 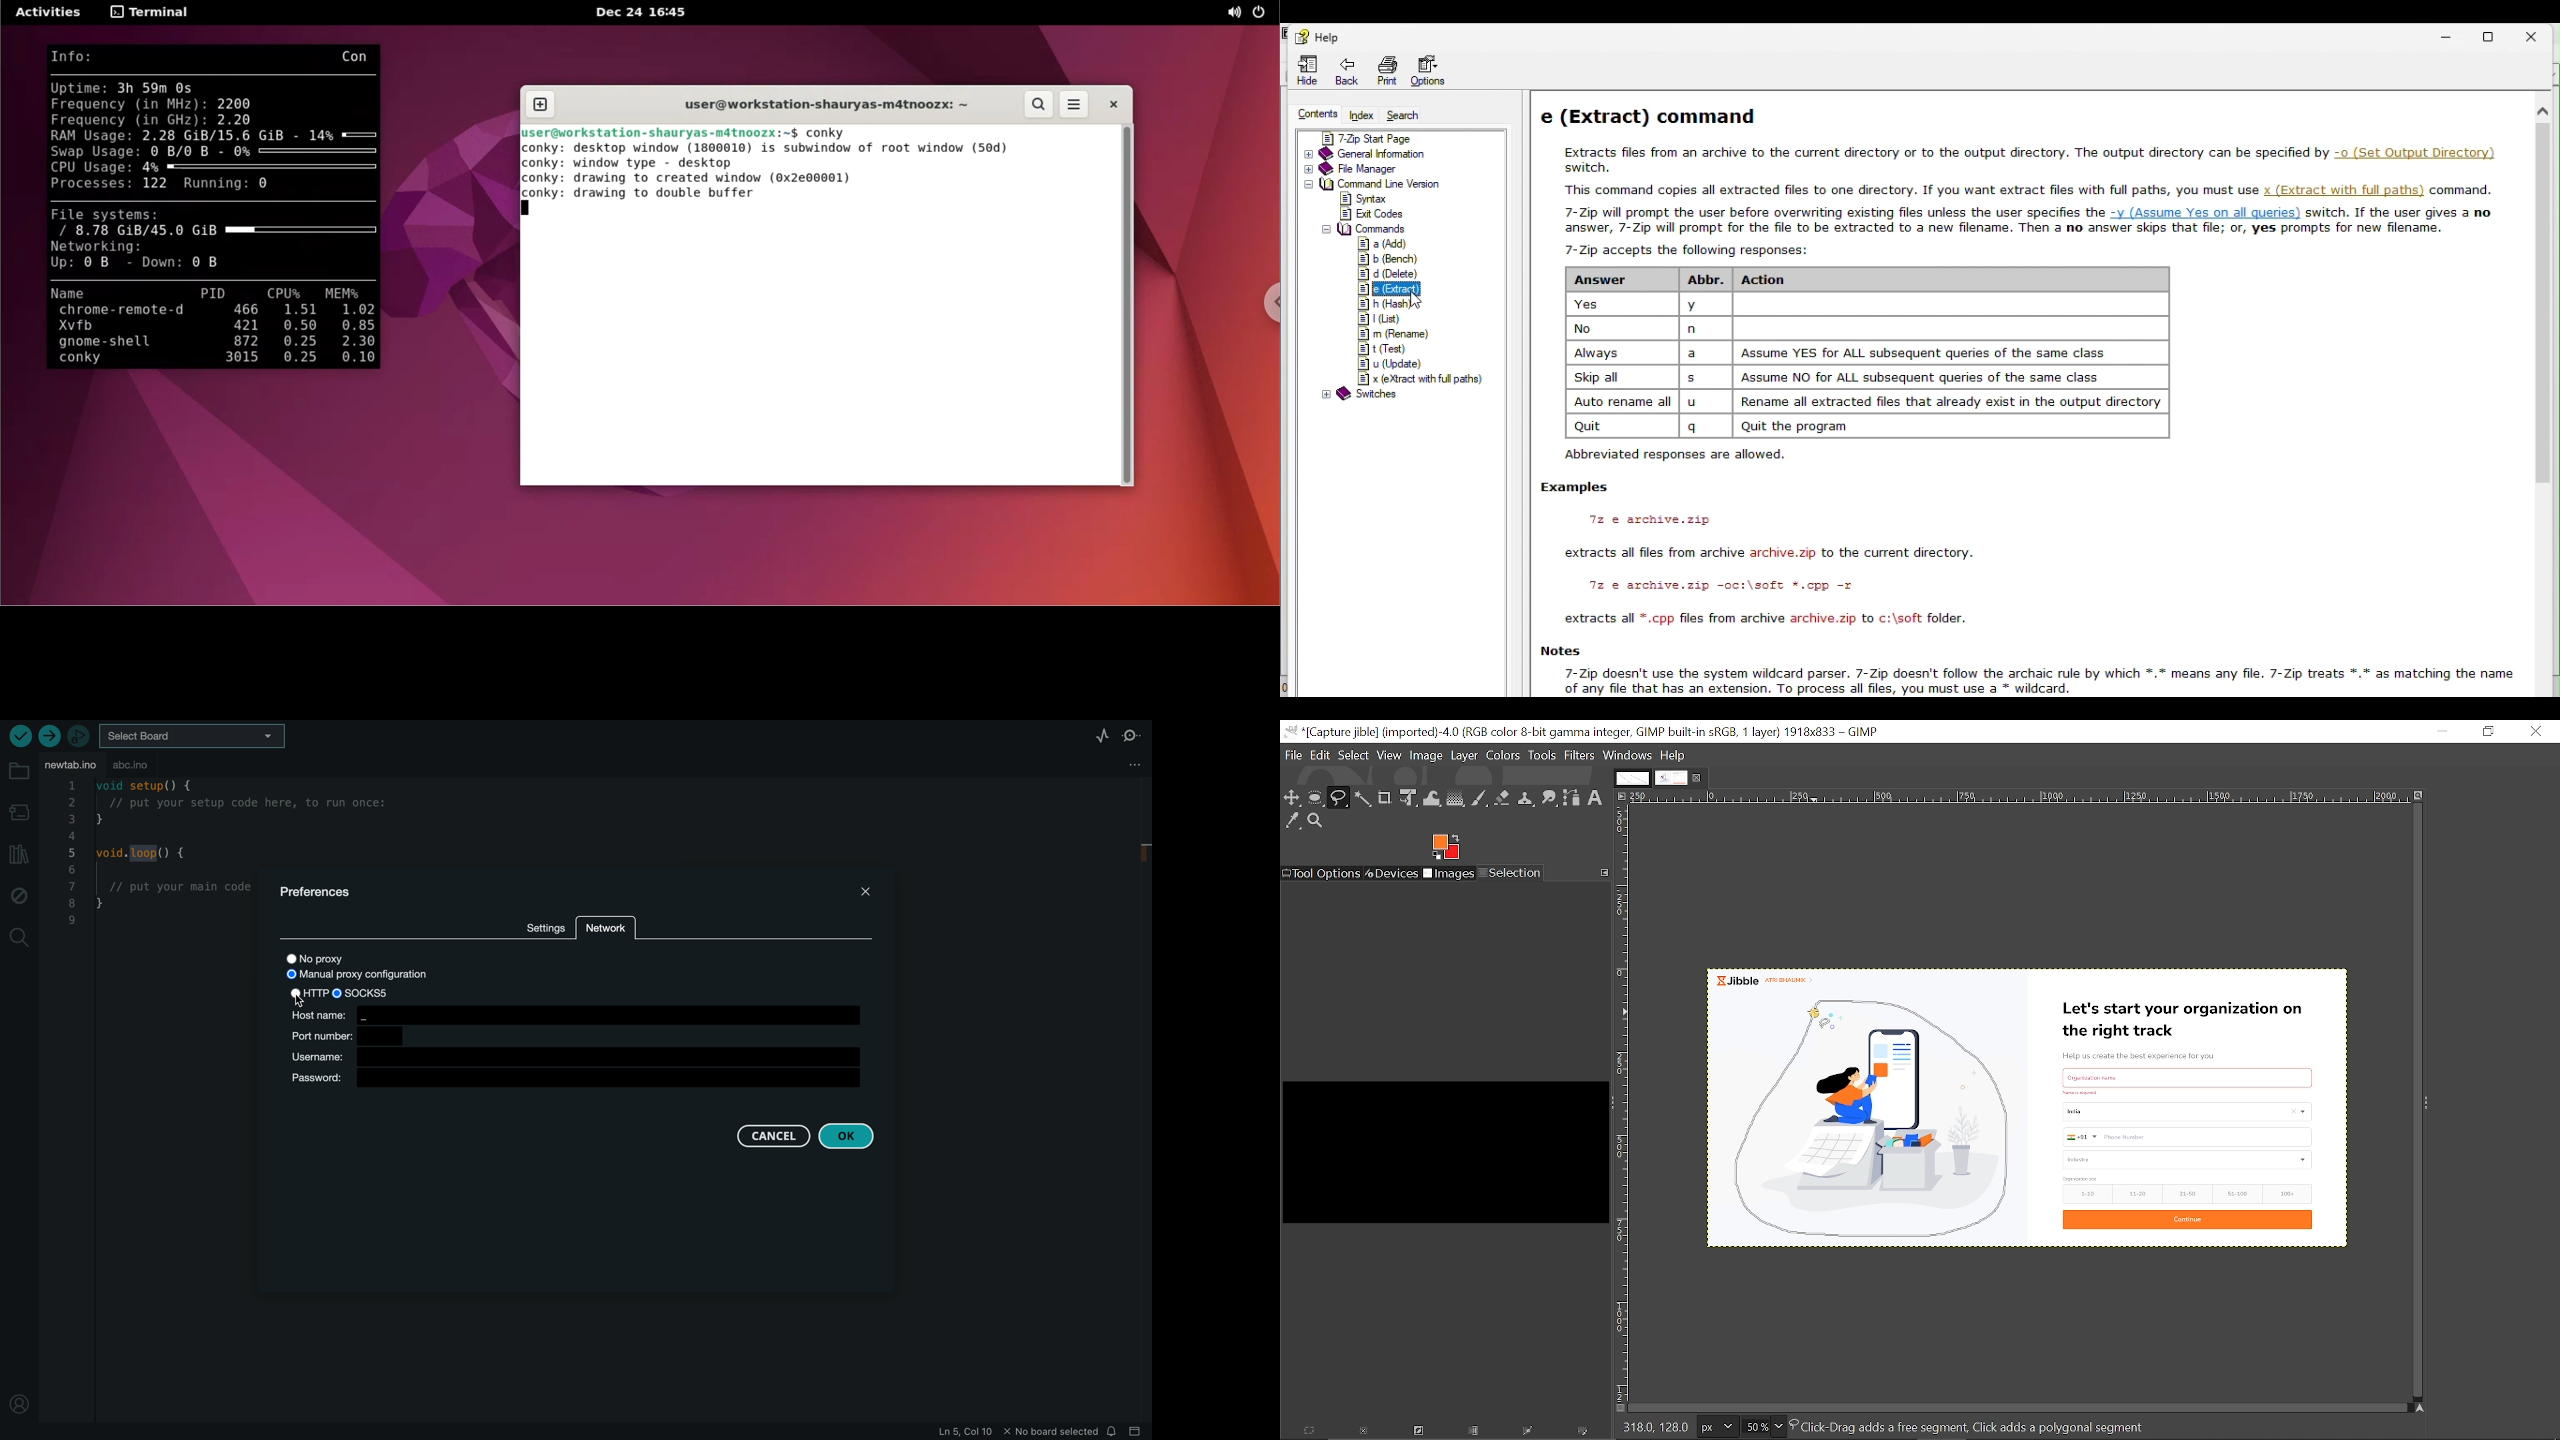 I want to click on Invert this selection, so click(x=1415, y=1433).